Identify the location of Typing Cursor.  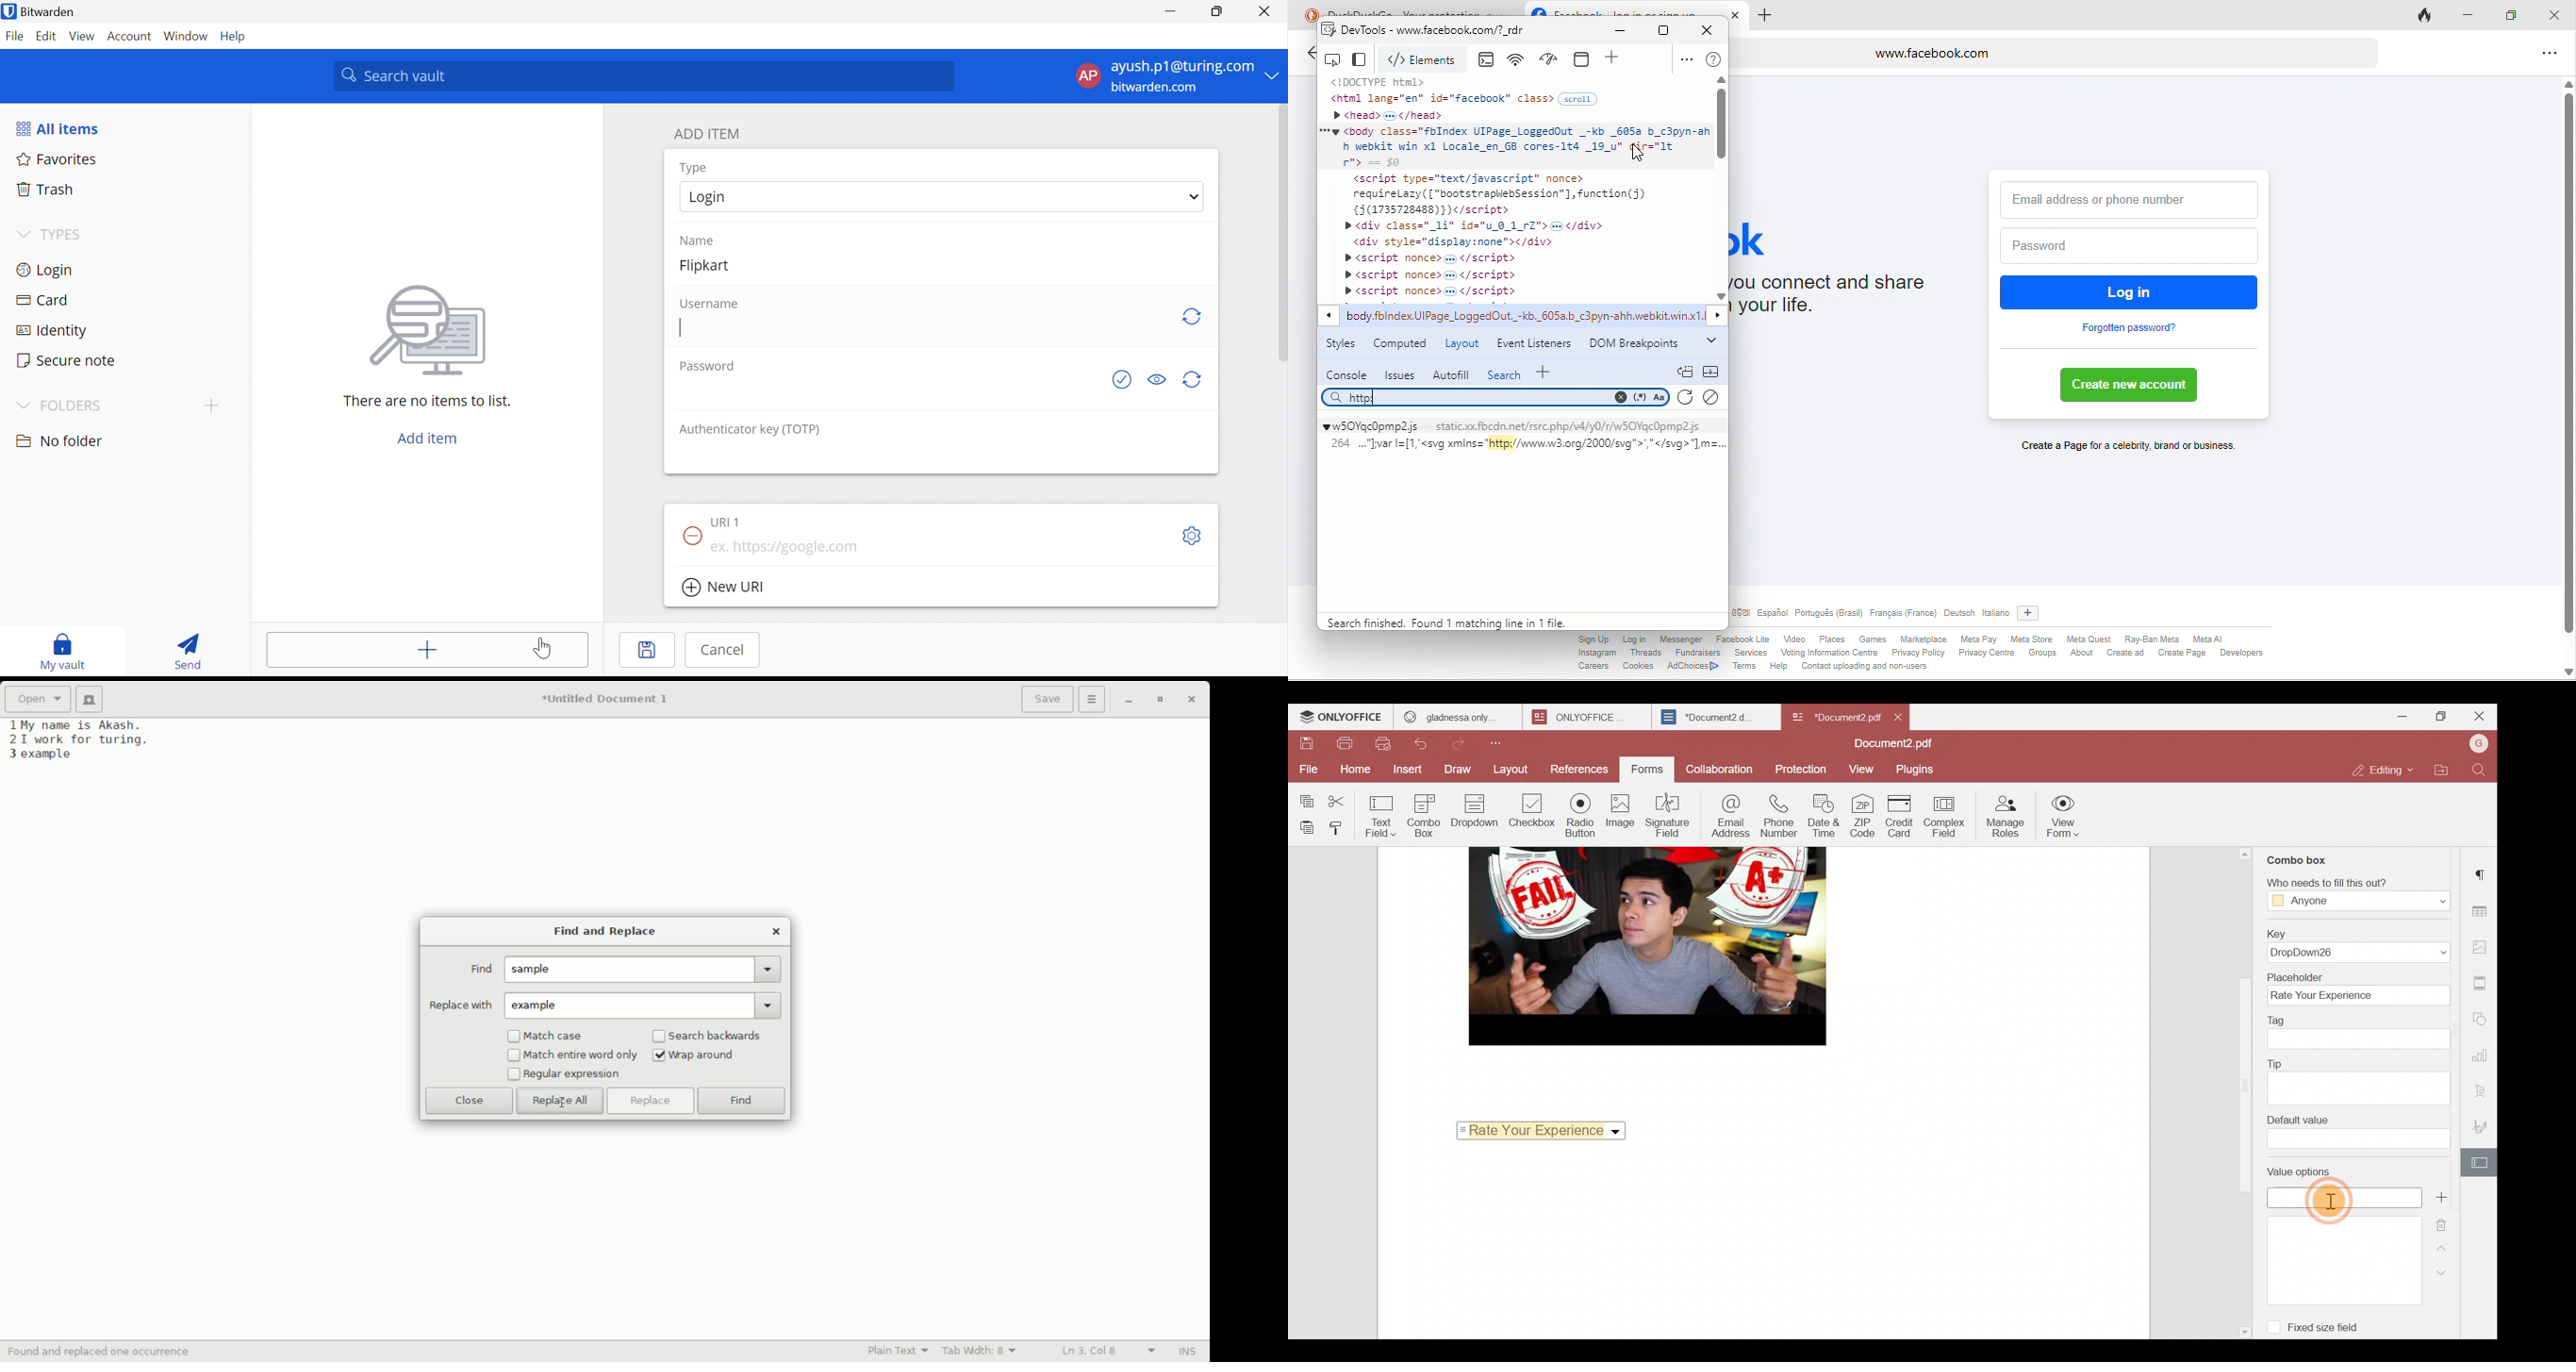
(681, 329).